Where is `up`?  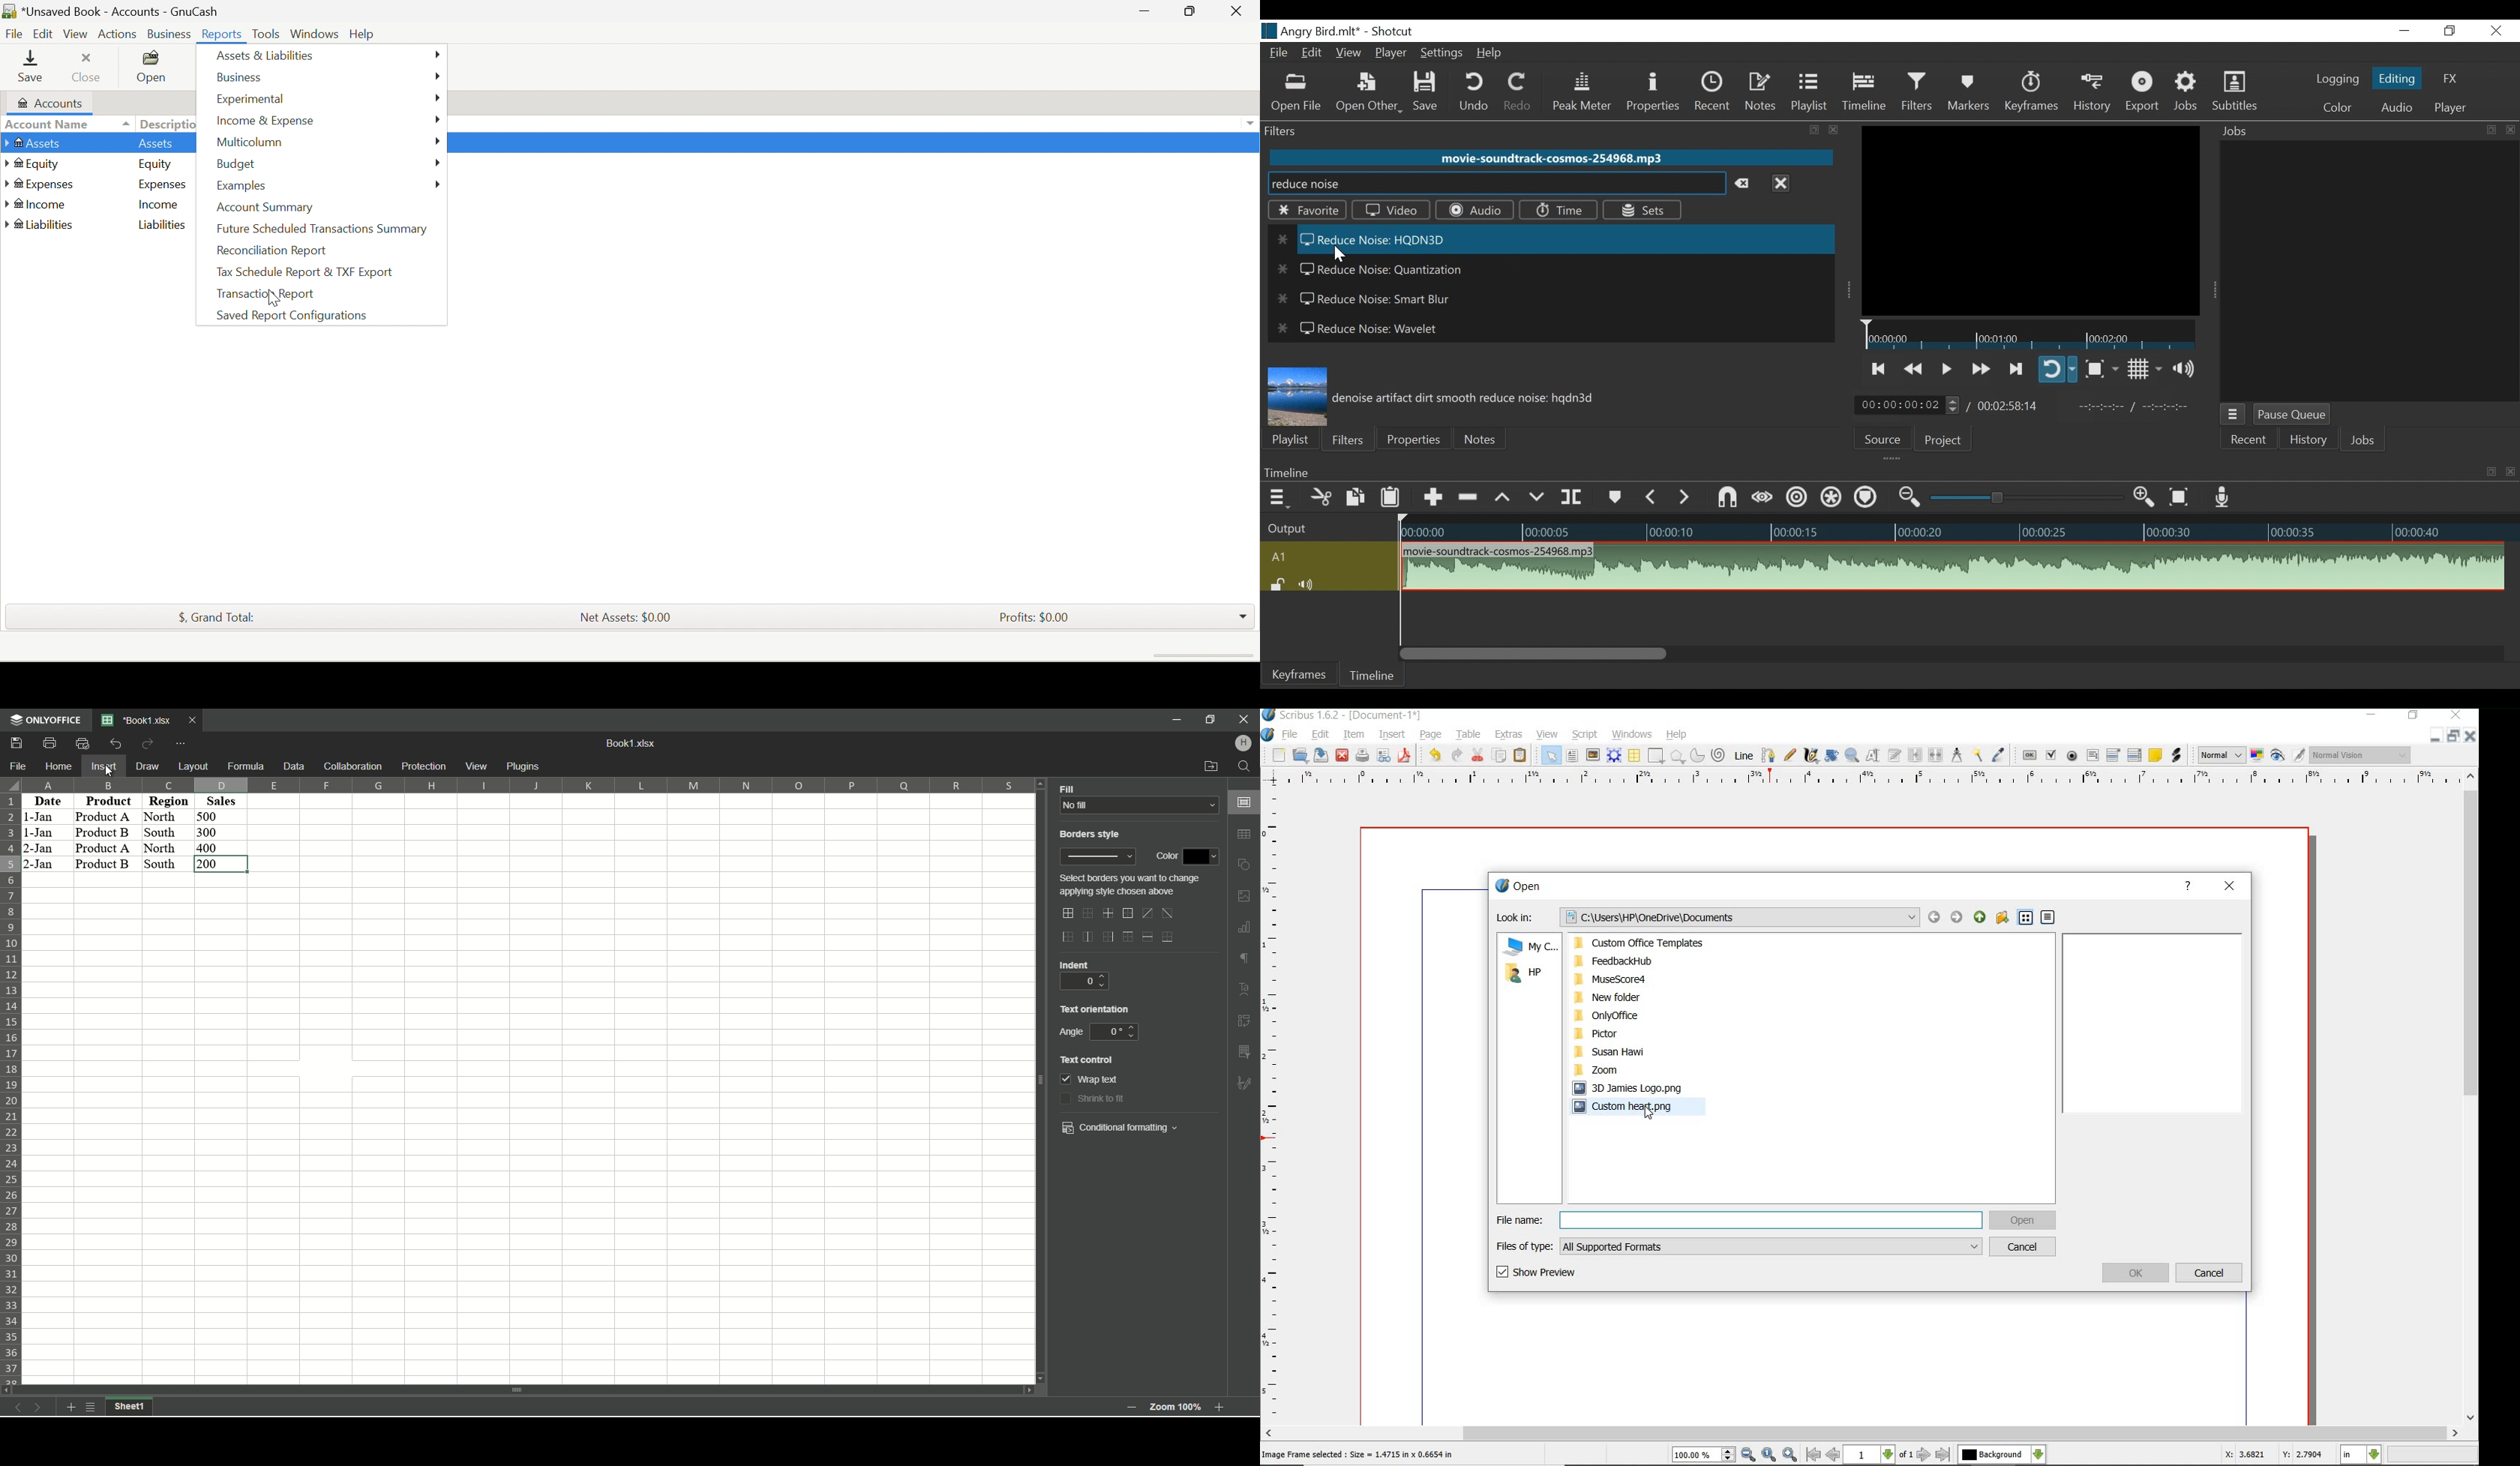
up is located at coordinates (1134, 1026).